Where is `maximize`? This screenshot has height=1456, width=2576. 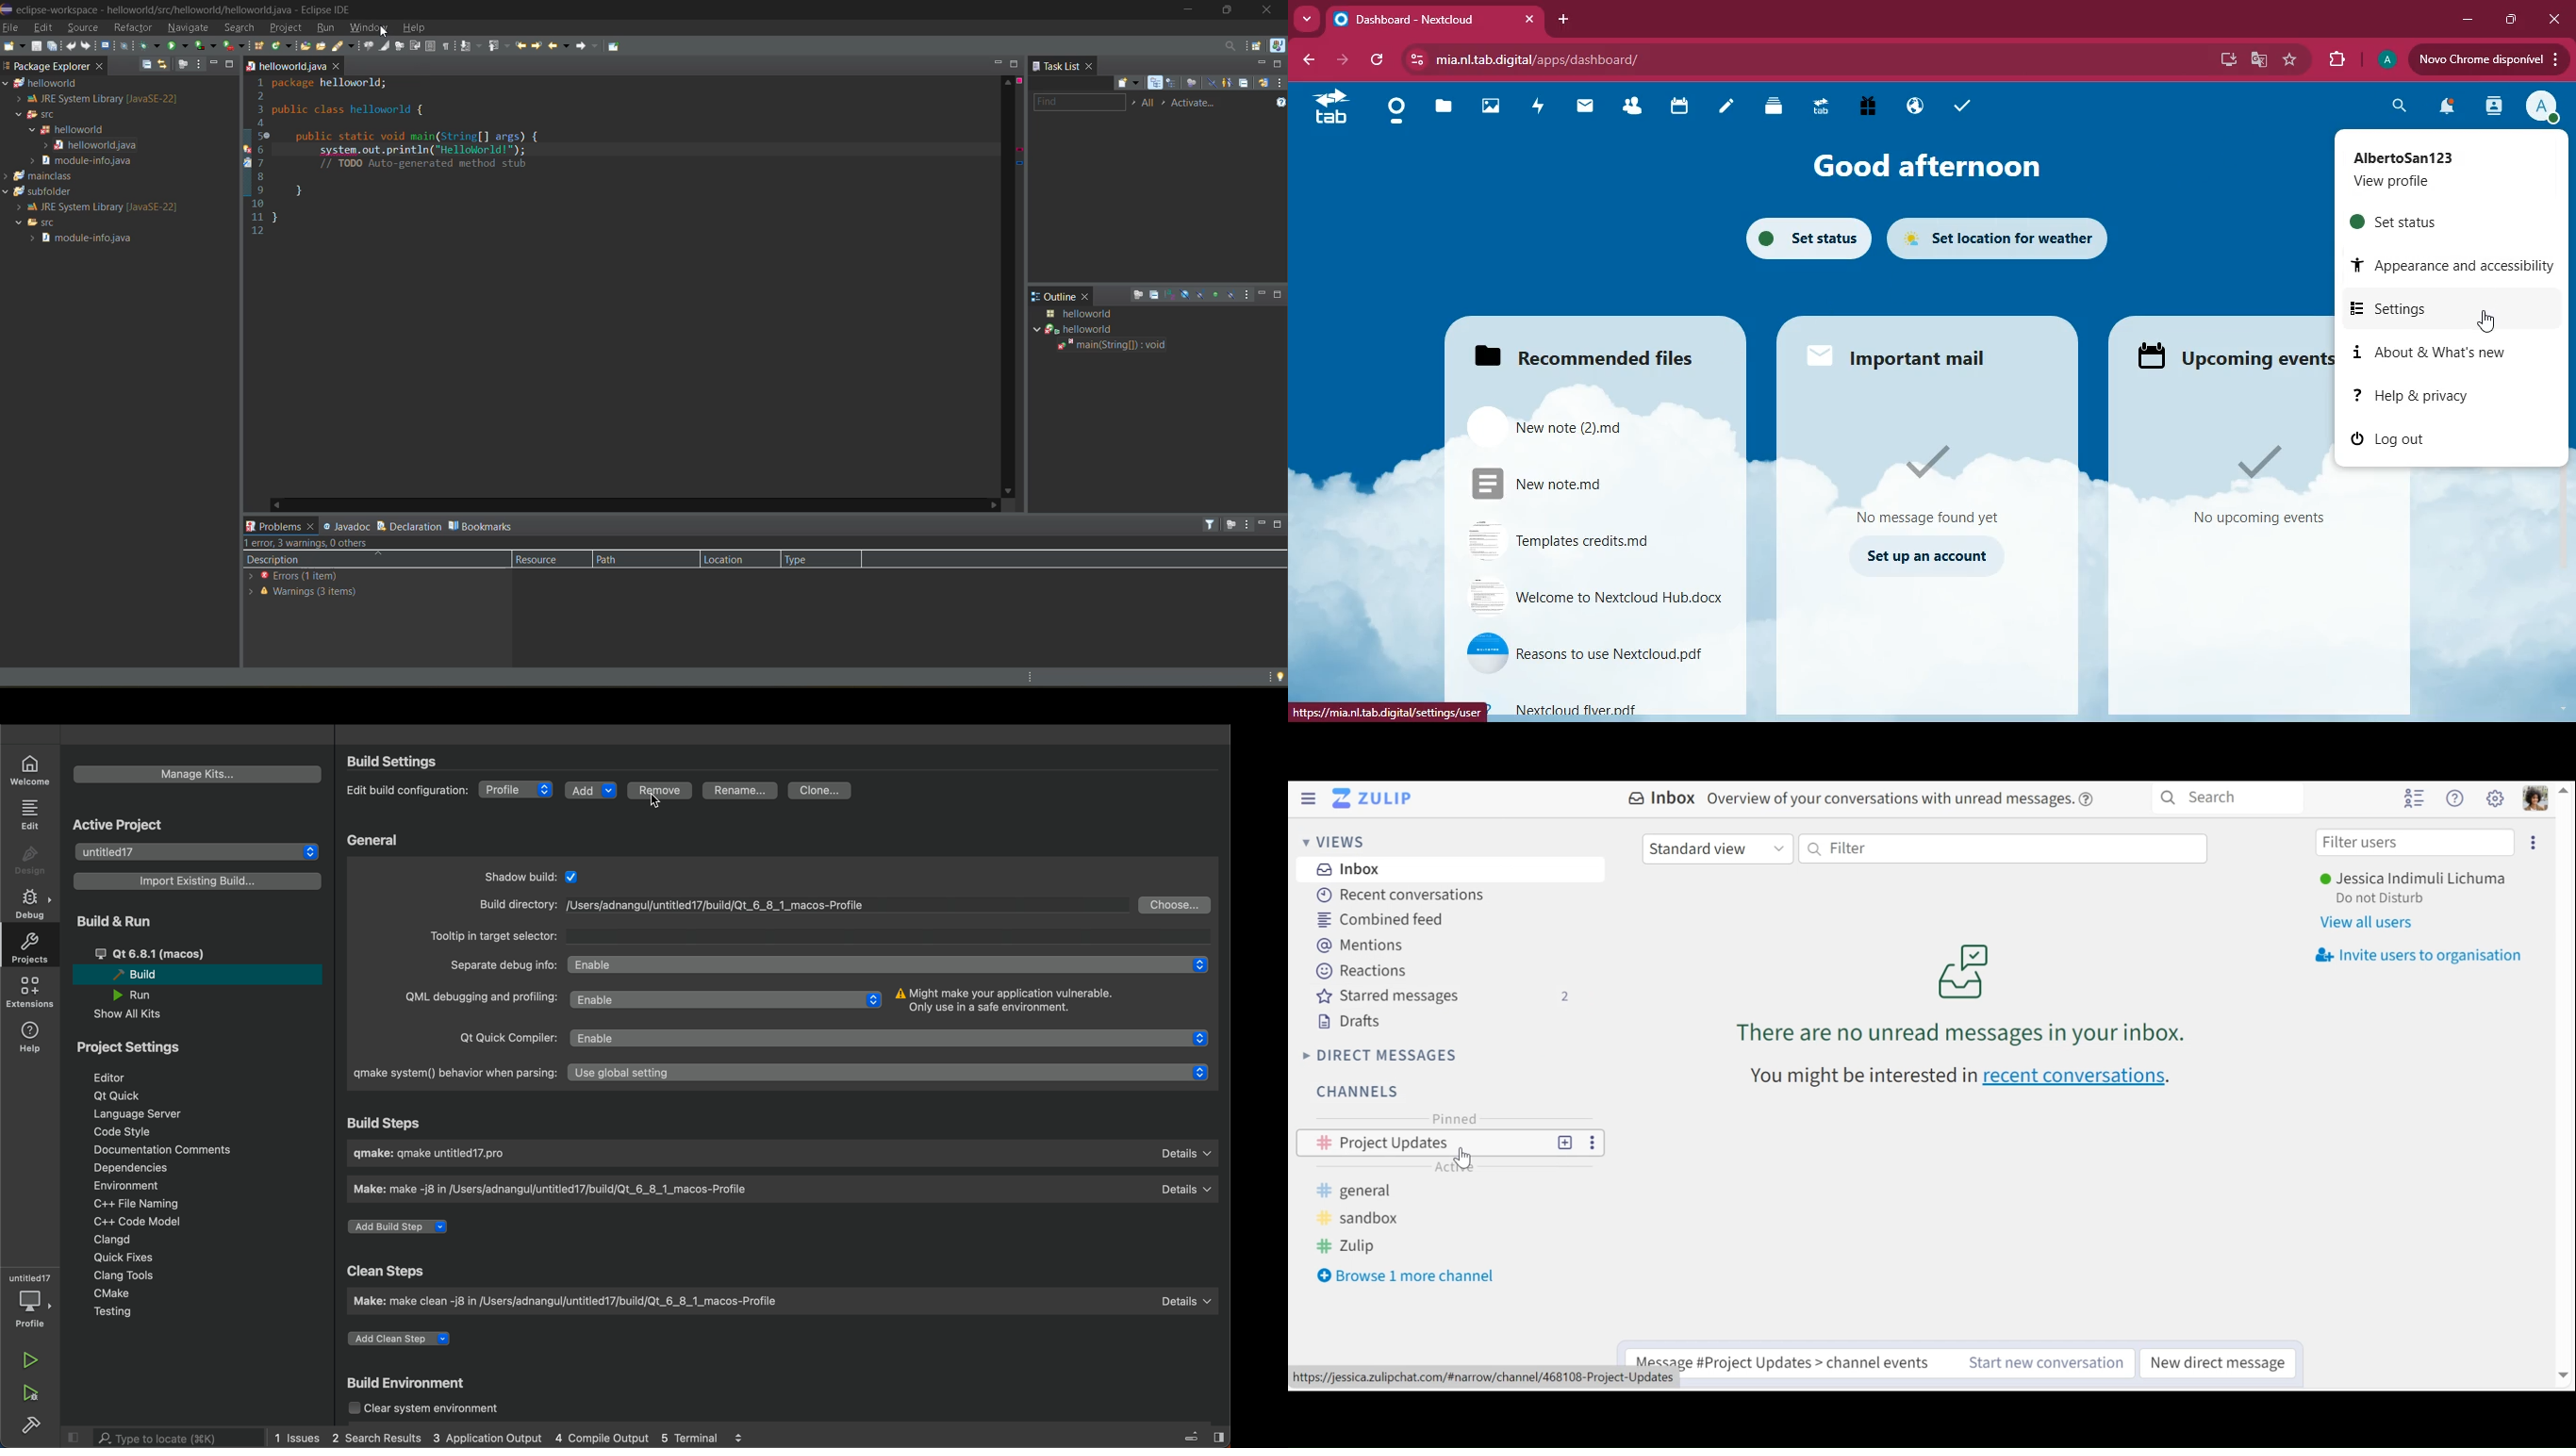 maximize is located at coordinates (1227, 11).